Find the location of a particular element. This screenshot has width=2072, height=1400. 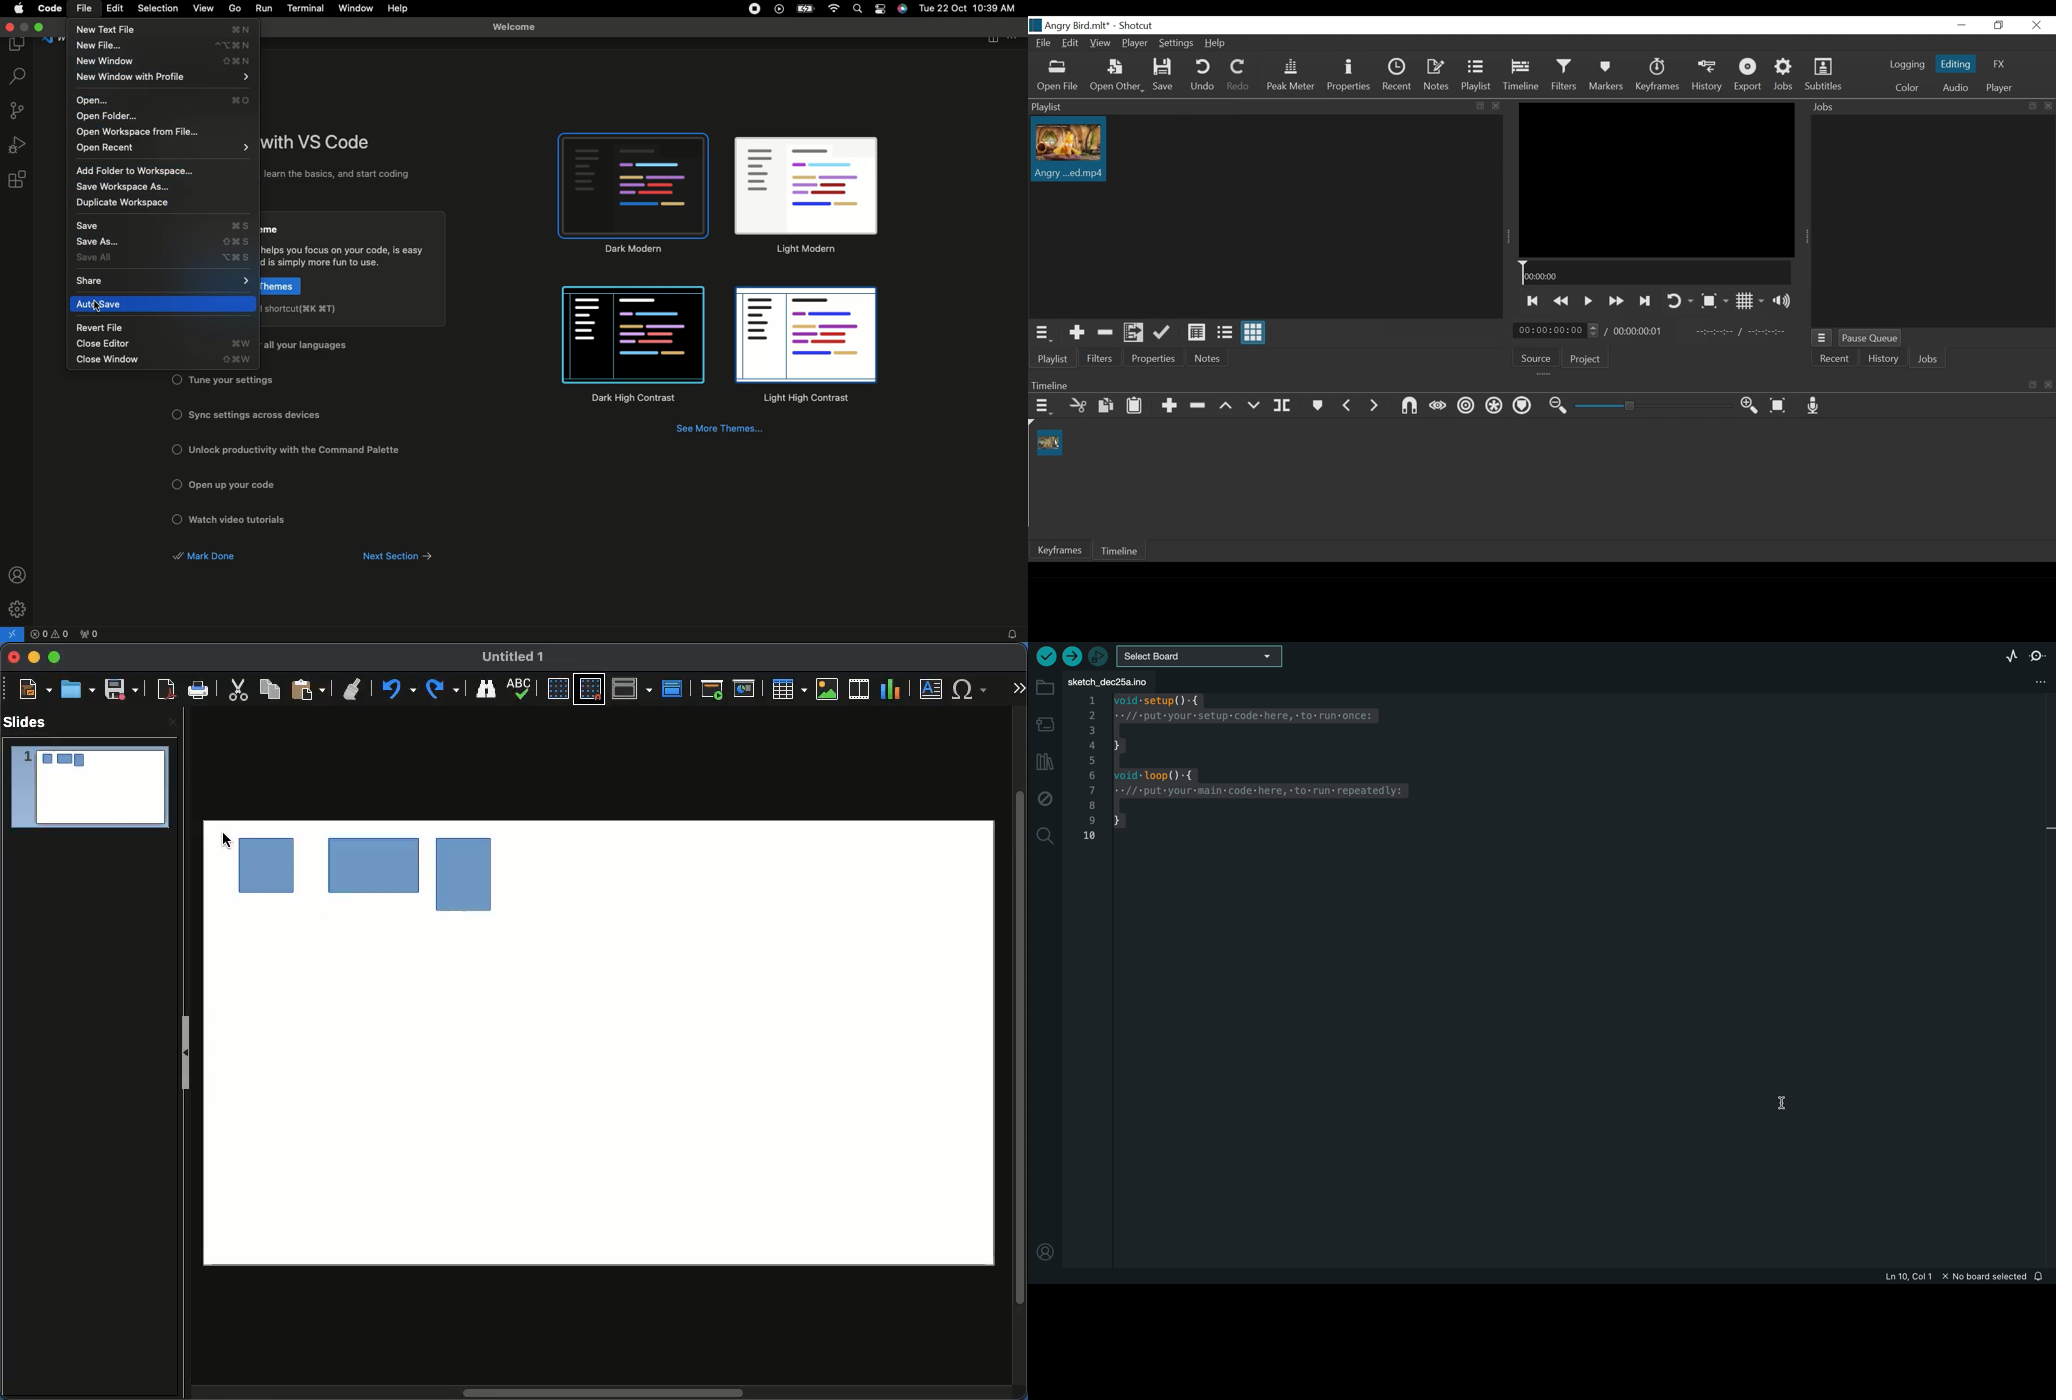

Recent is located at coordinates (1835, 358).